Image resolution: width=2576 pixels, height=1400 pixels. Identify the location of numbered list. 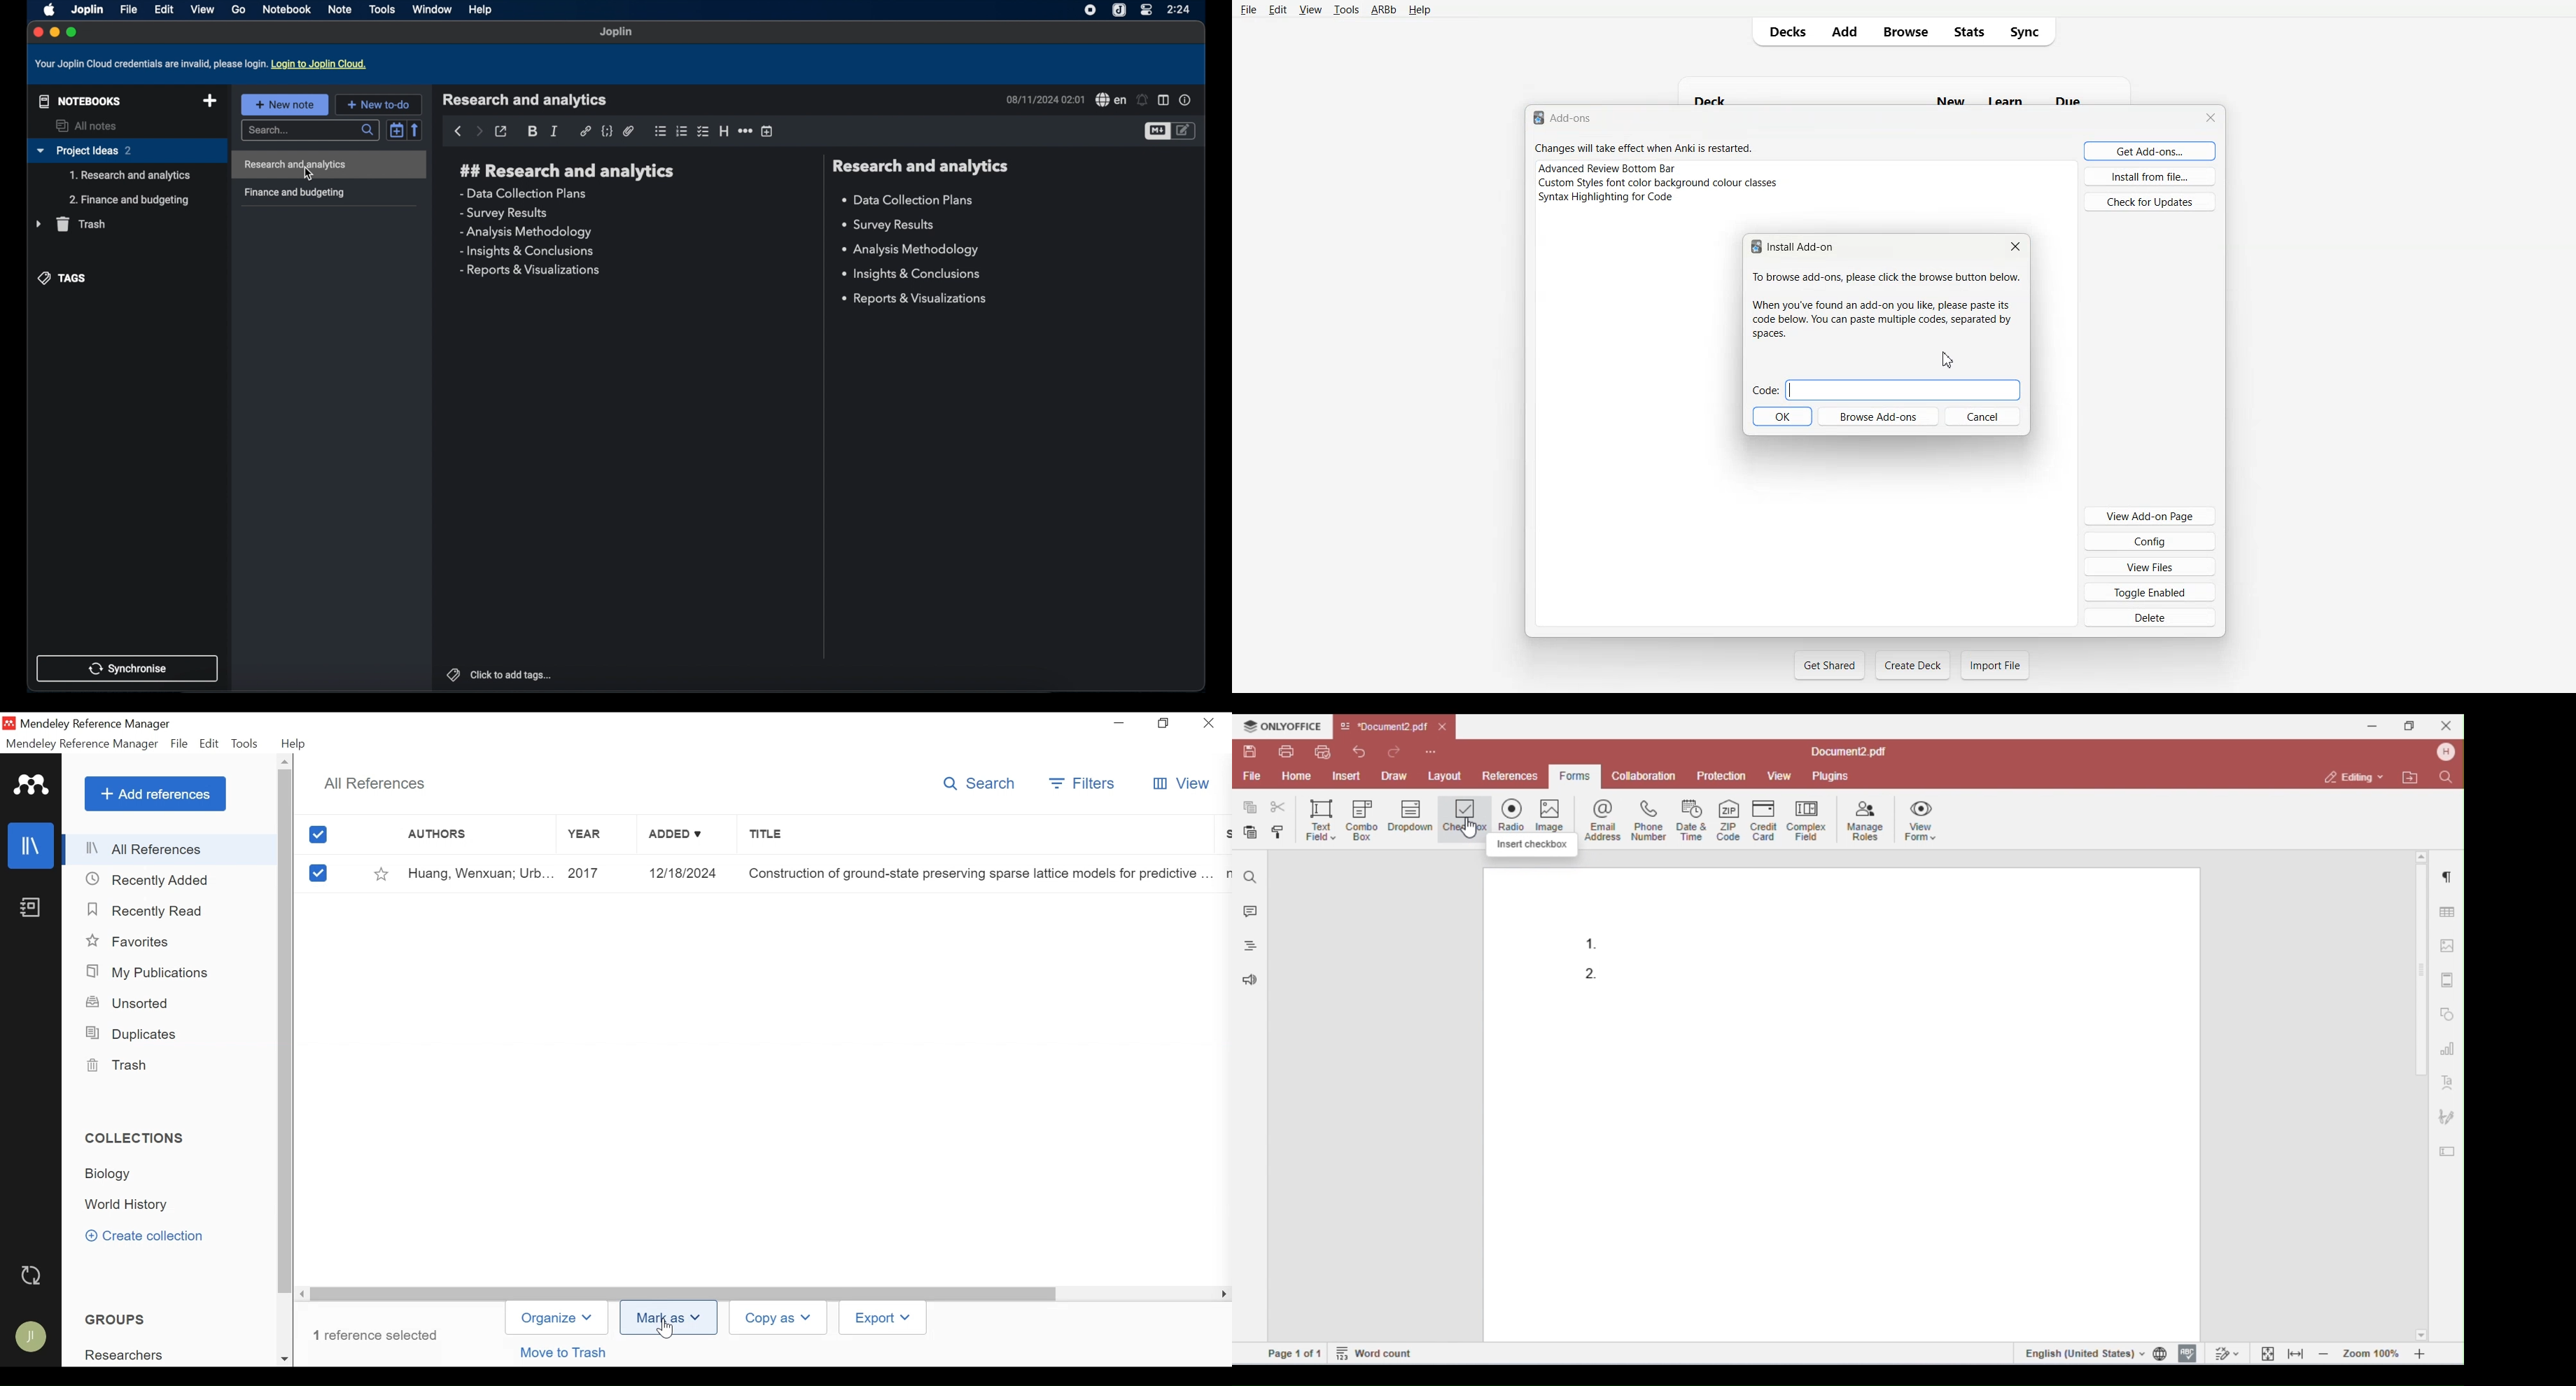
(682, 131).